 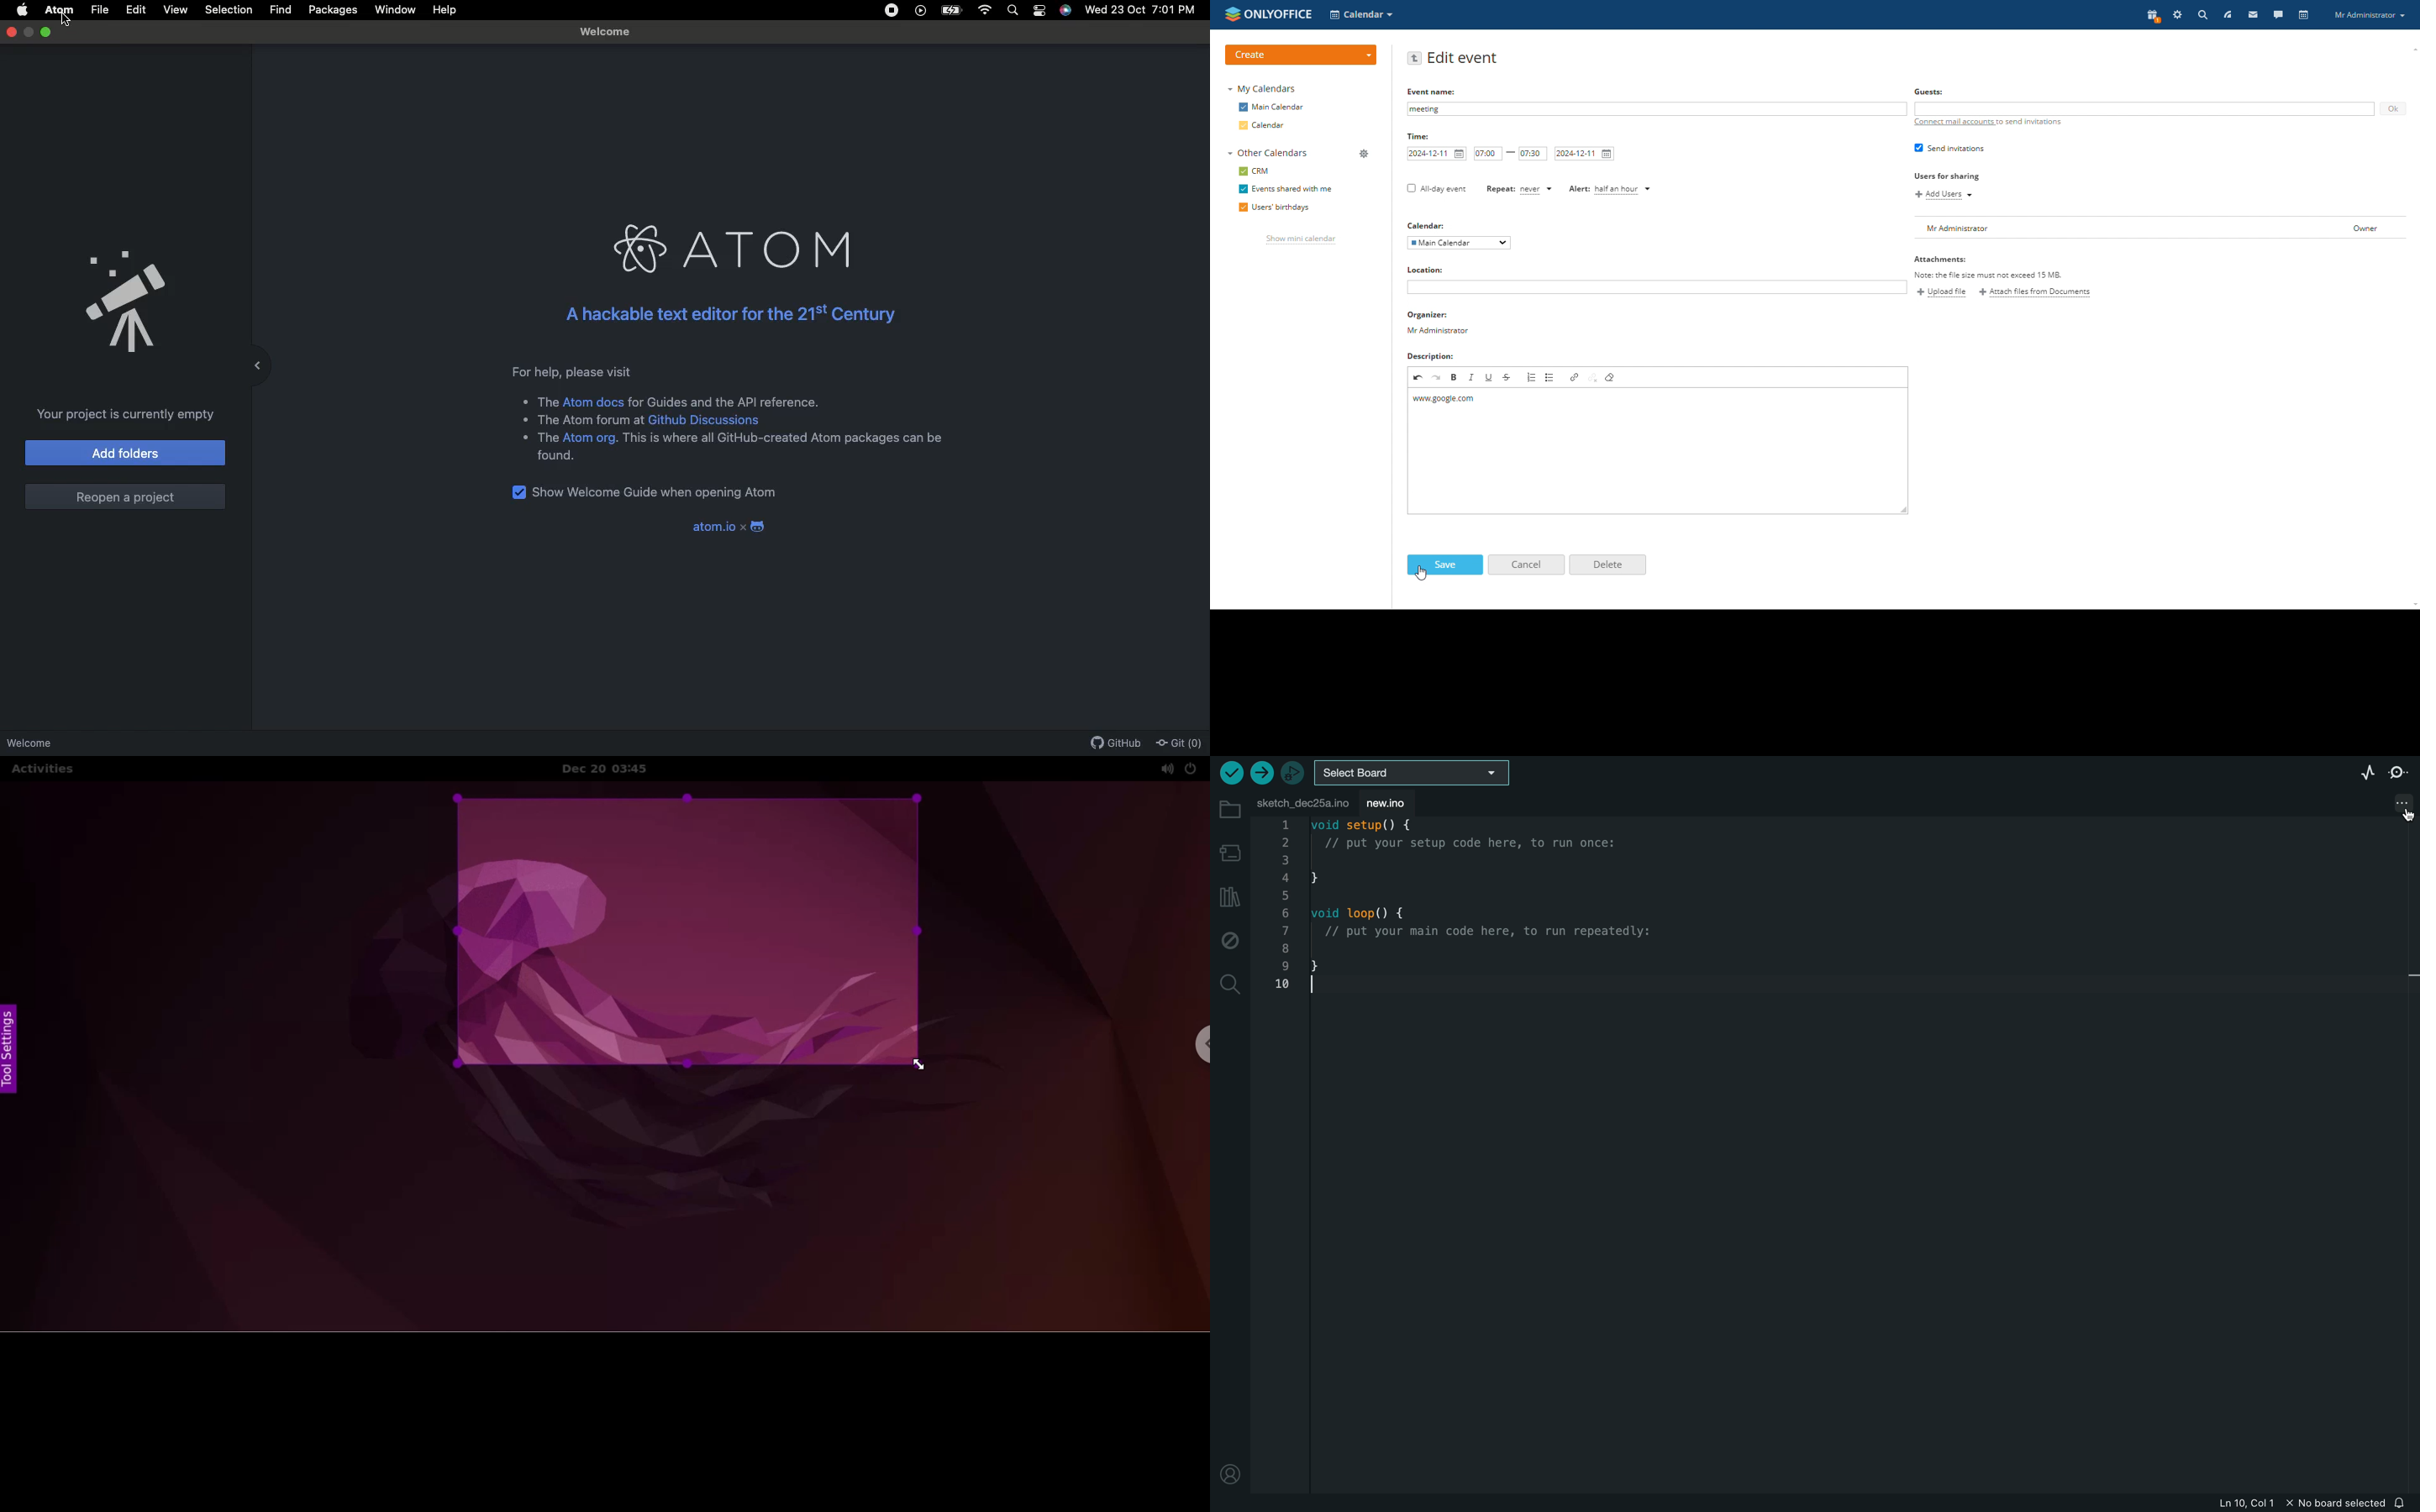 I want to click on remove format, so click(x=1611, y=378).